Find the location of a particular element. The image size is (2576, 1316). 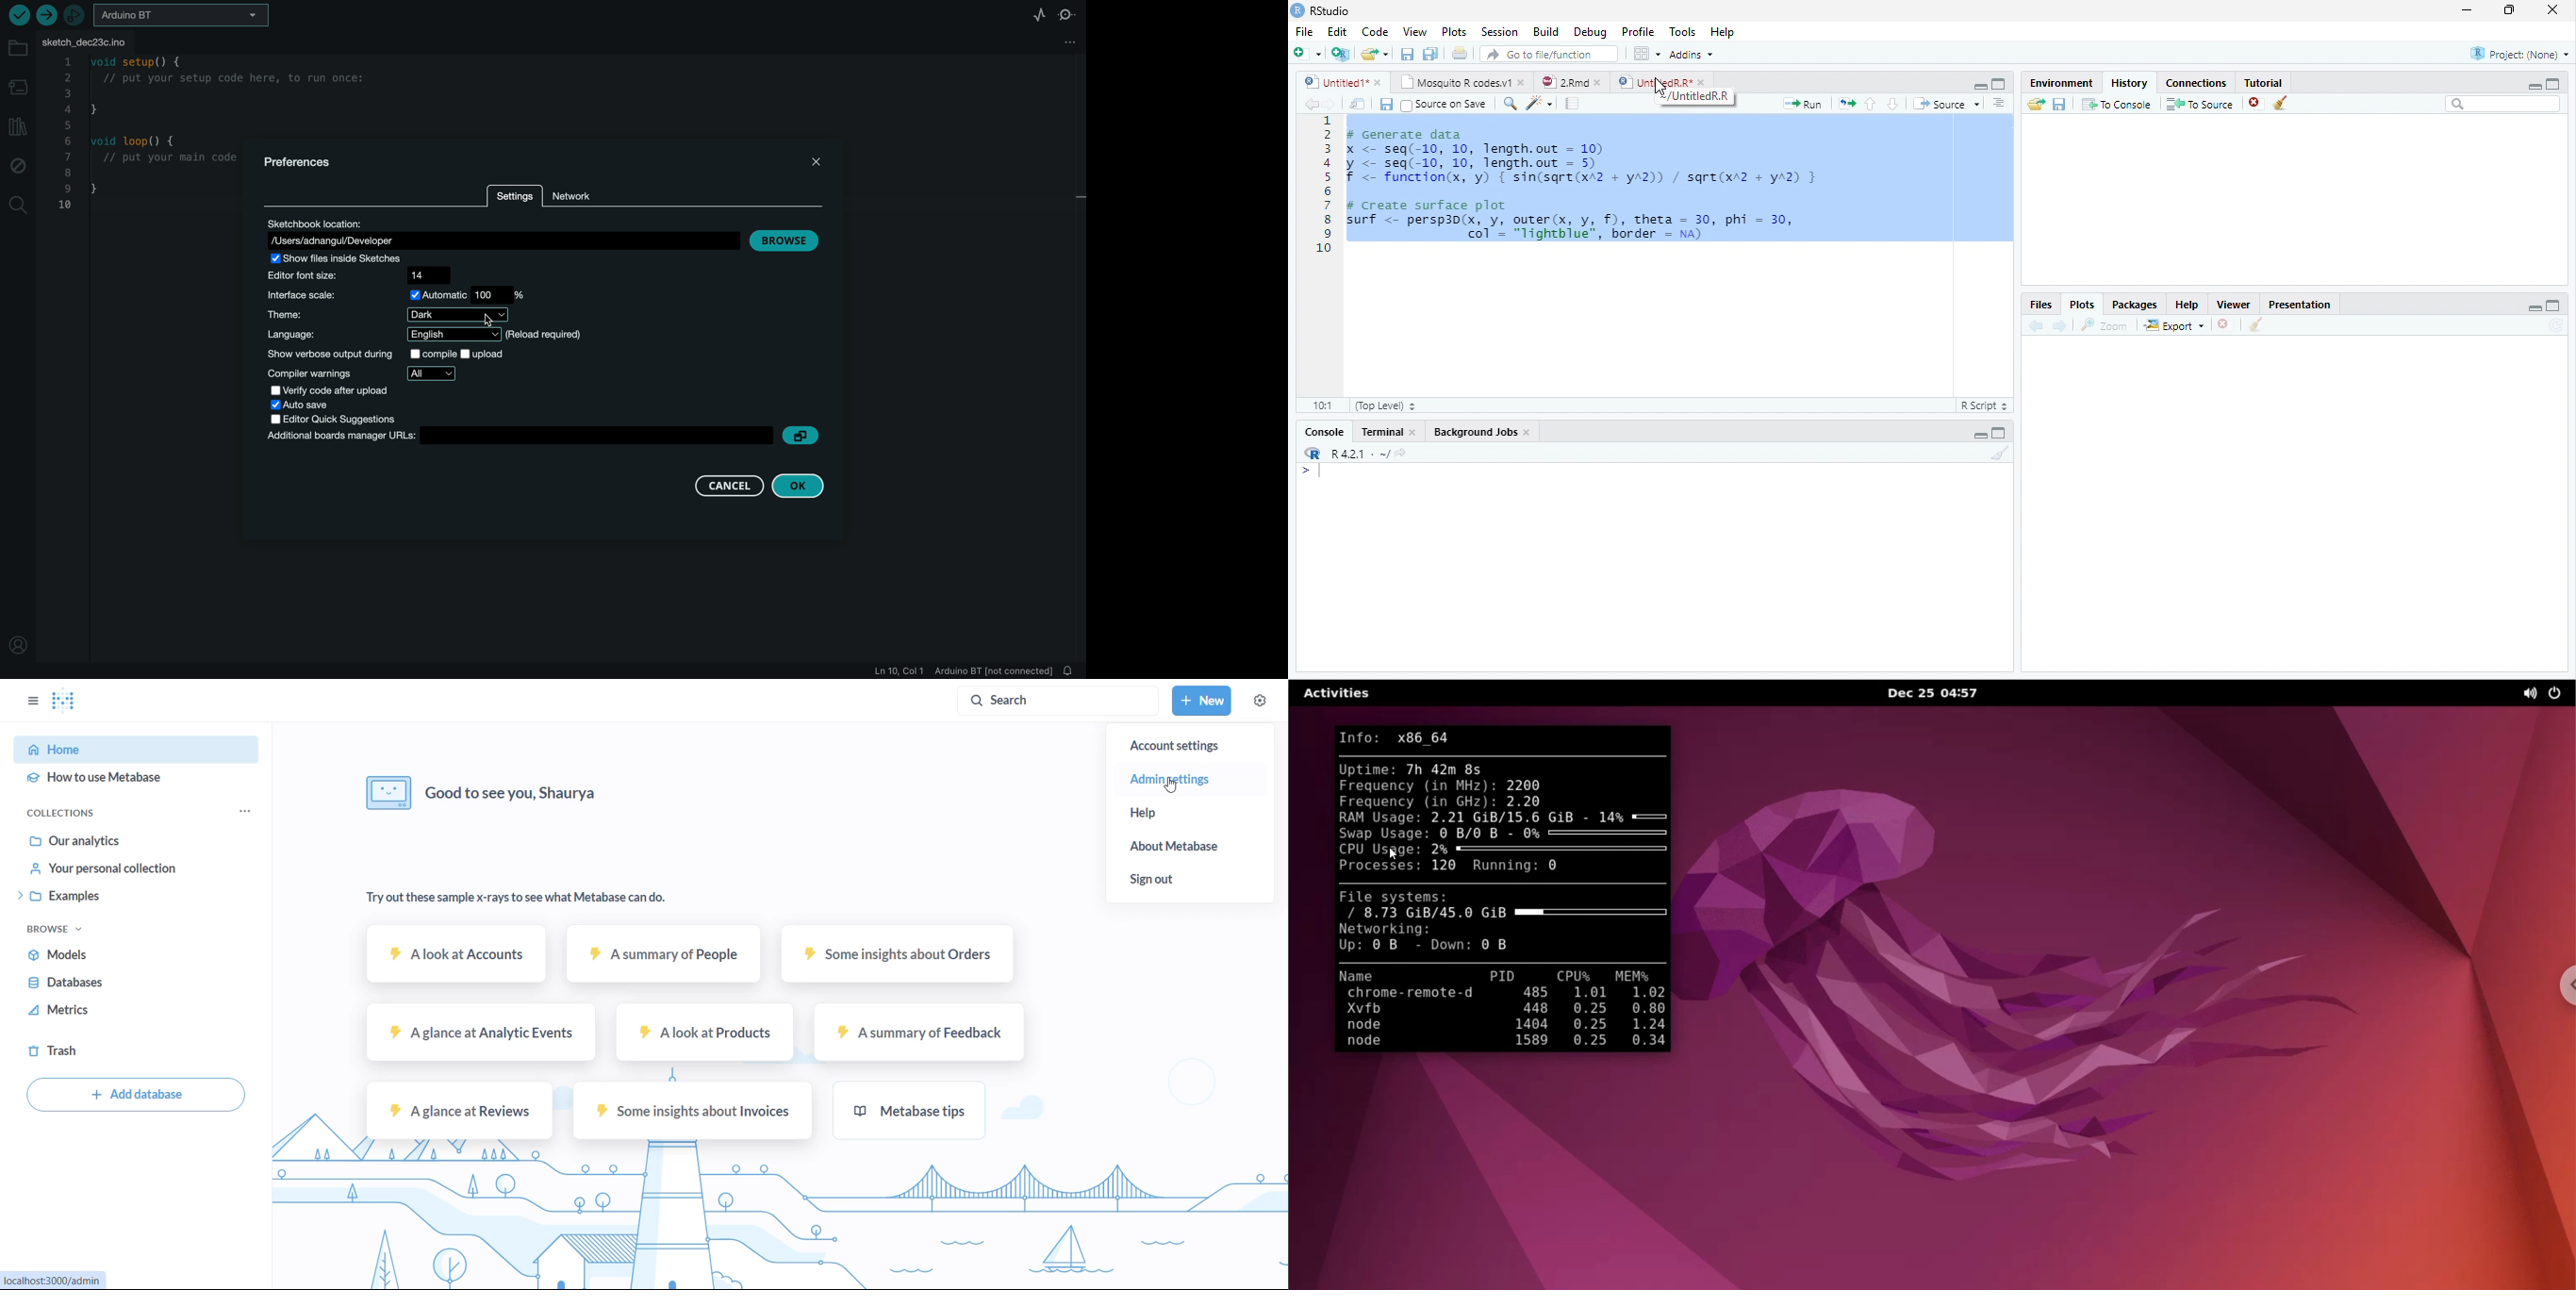

R 4.2.1 . ~/ is located at coordinates (1360, 453).